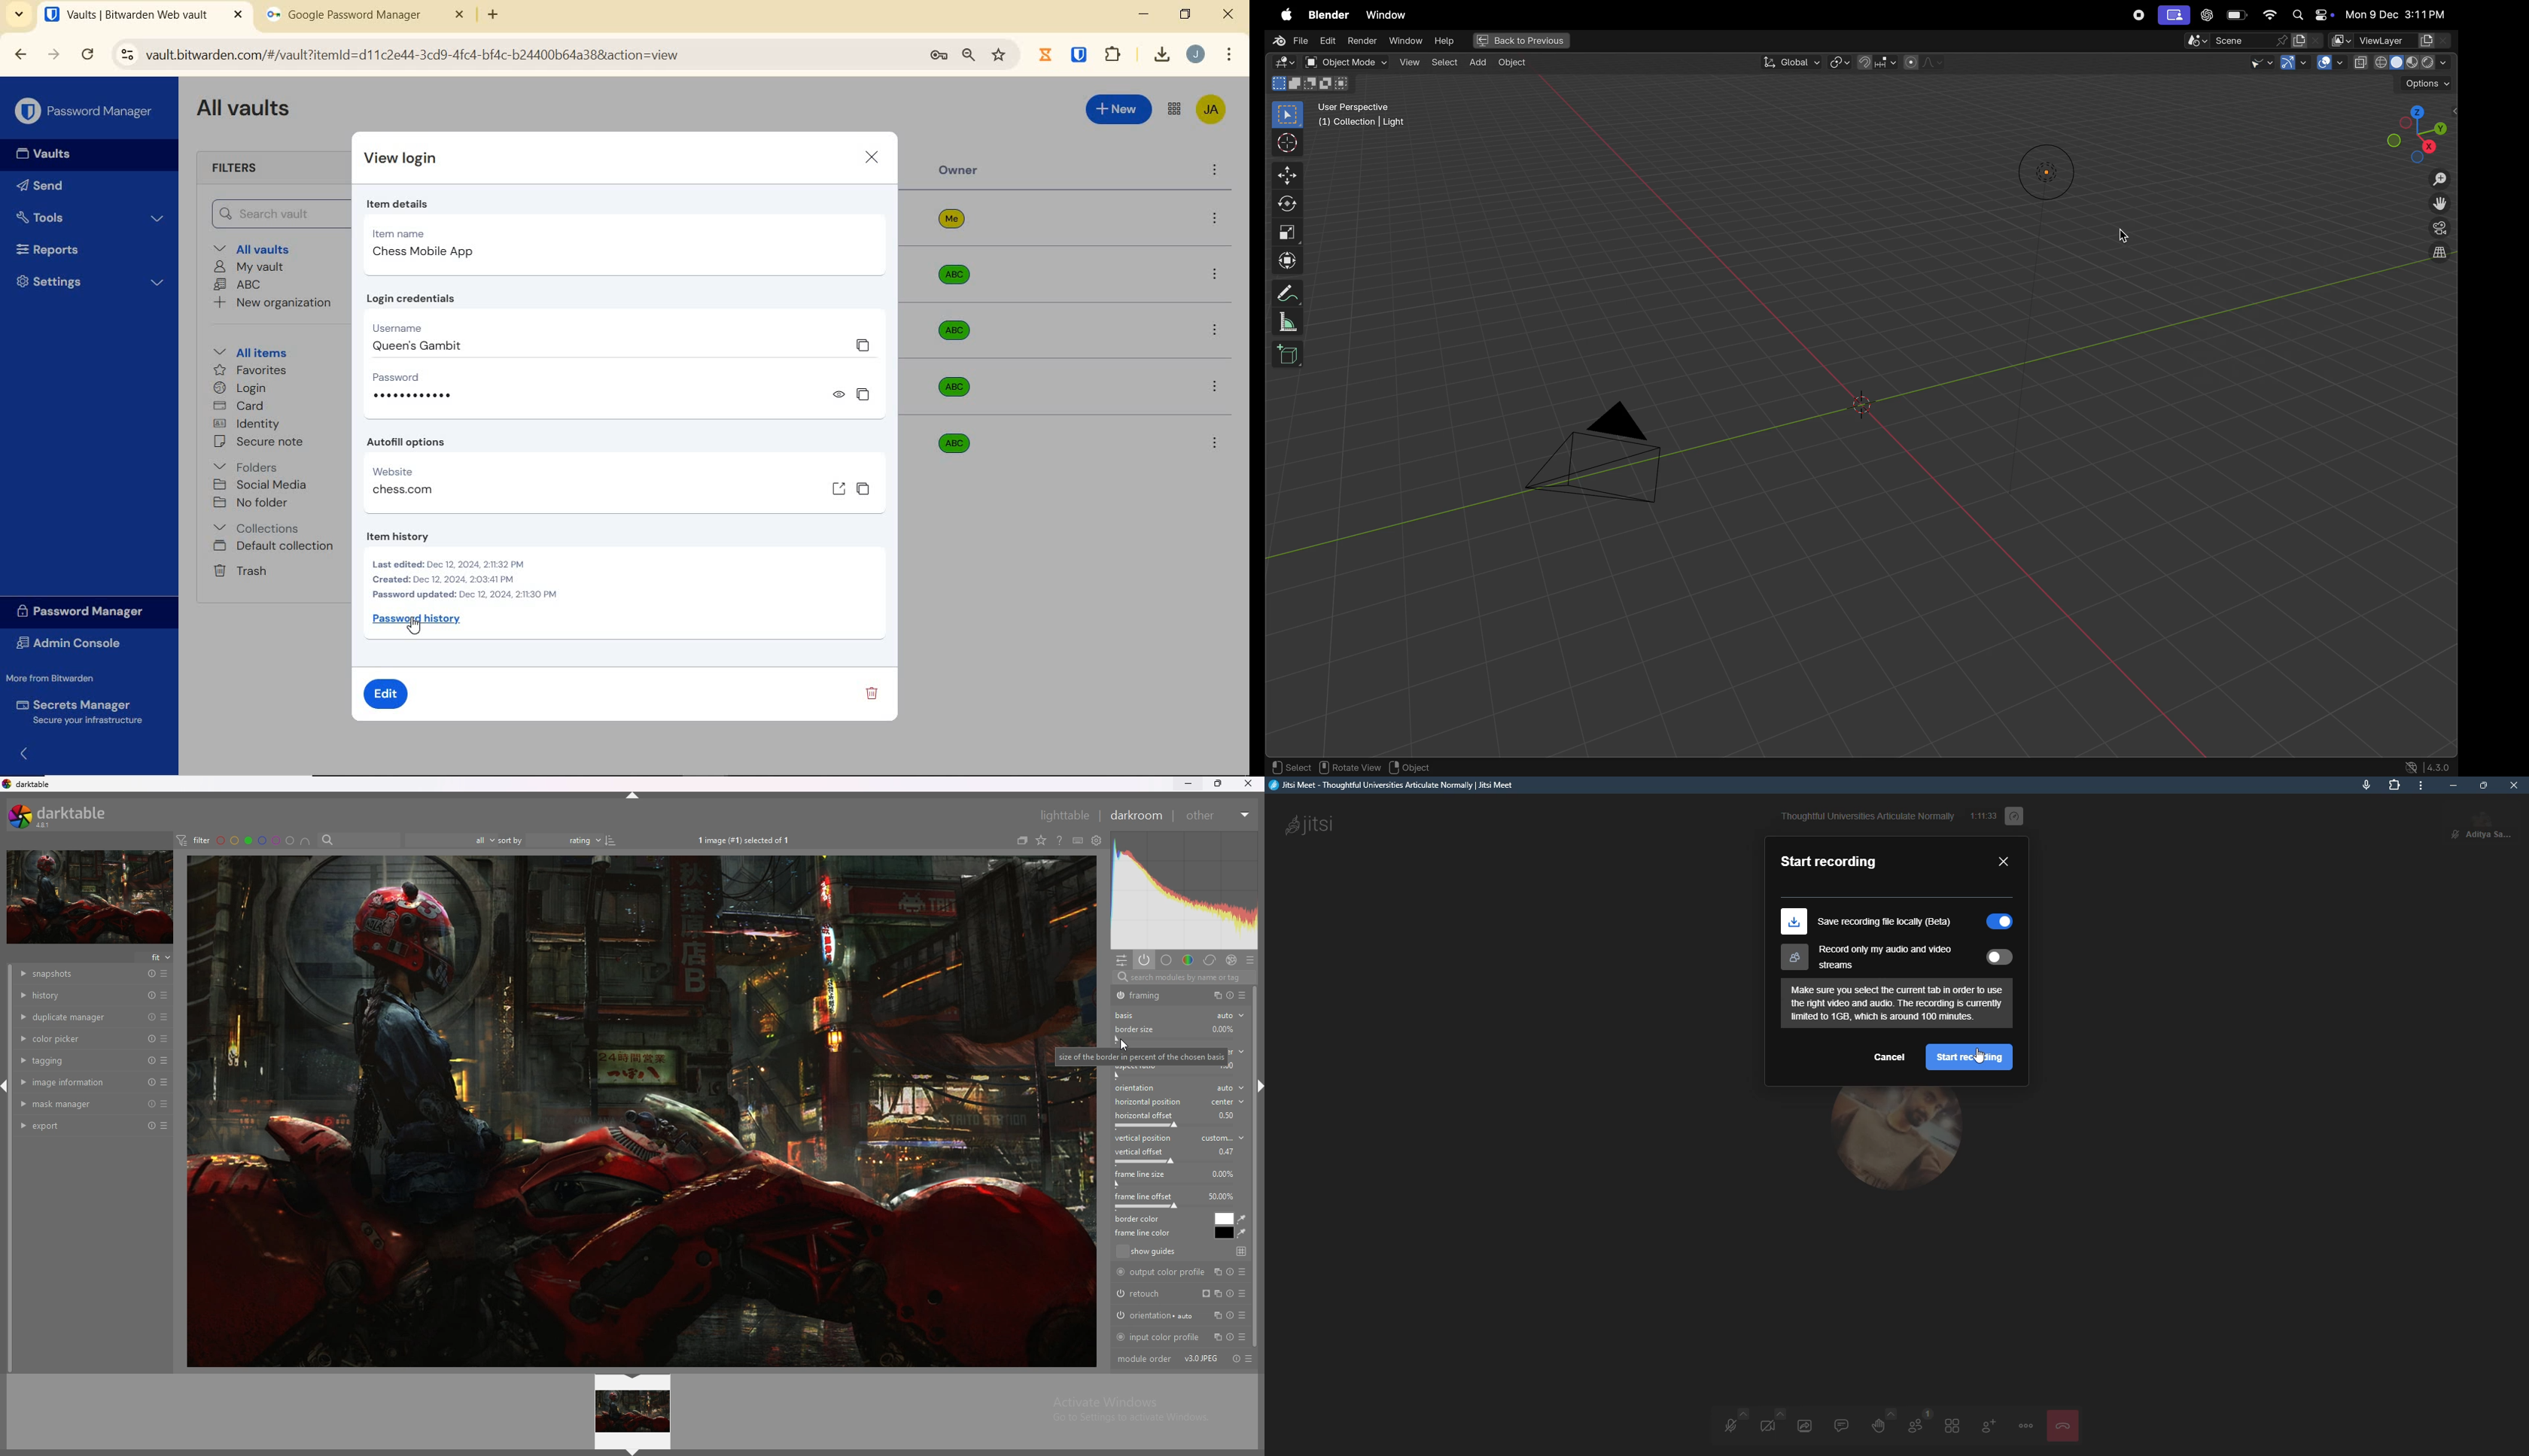 The height and width of the screenshot is (1456, 2548). I want to click on hidden password, so click(414, 398).